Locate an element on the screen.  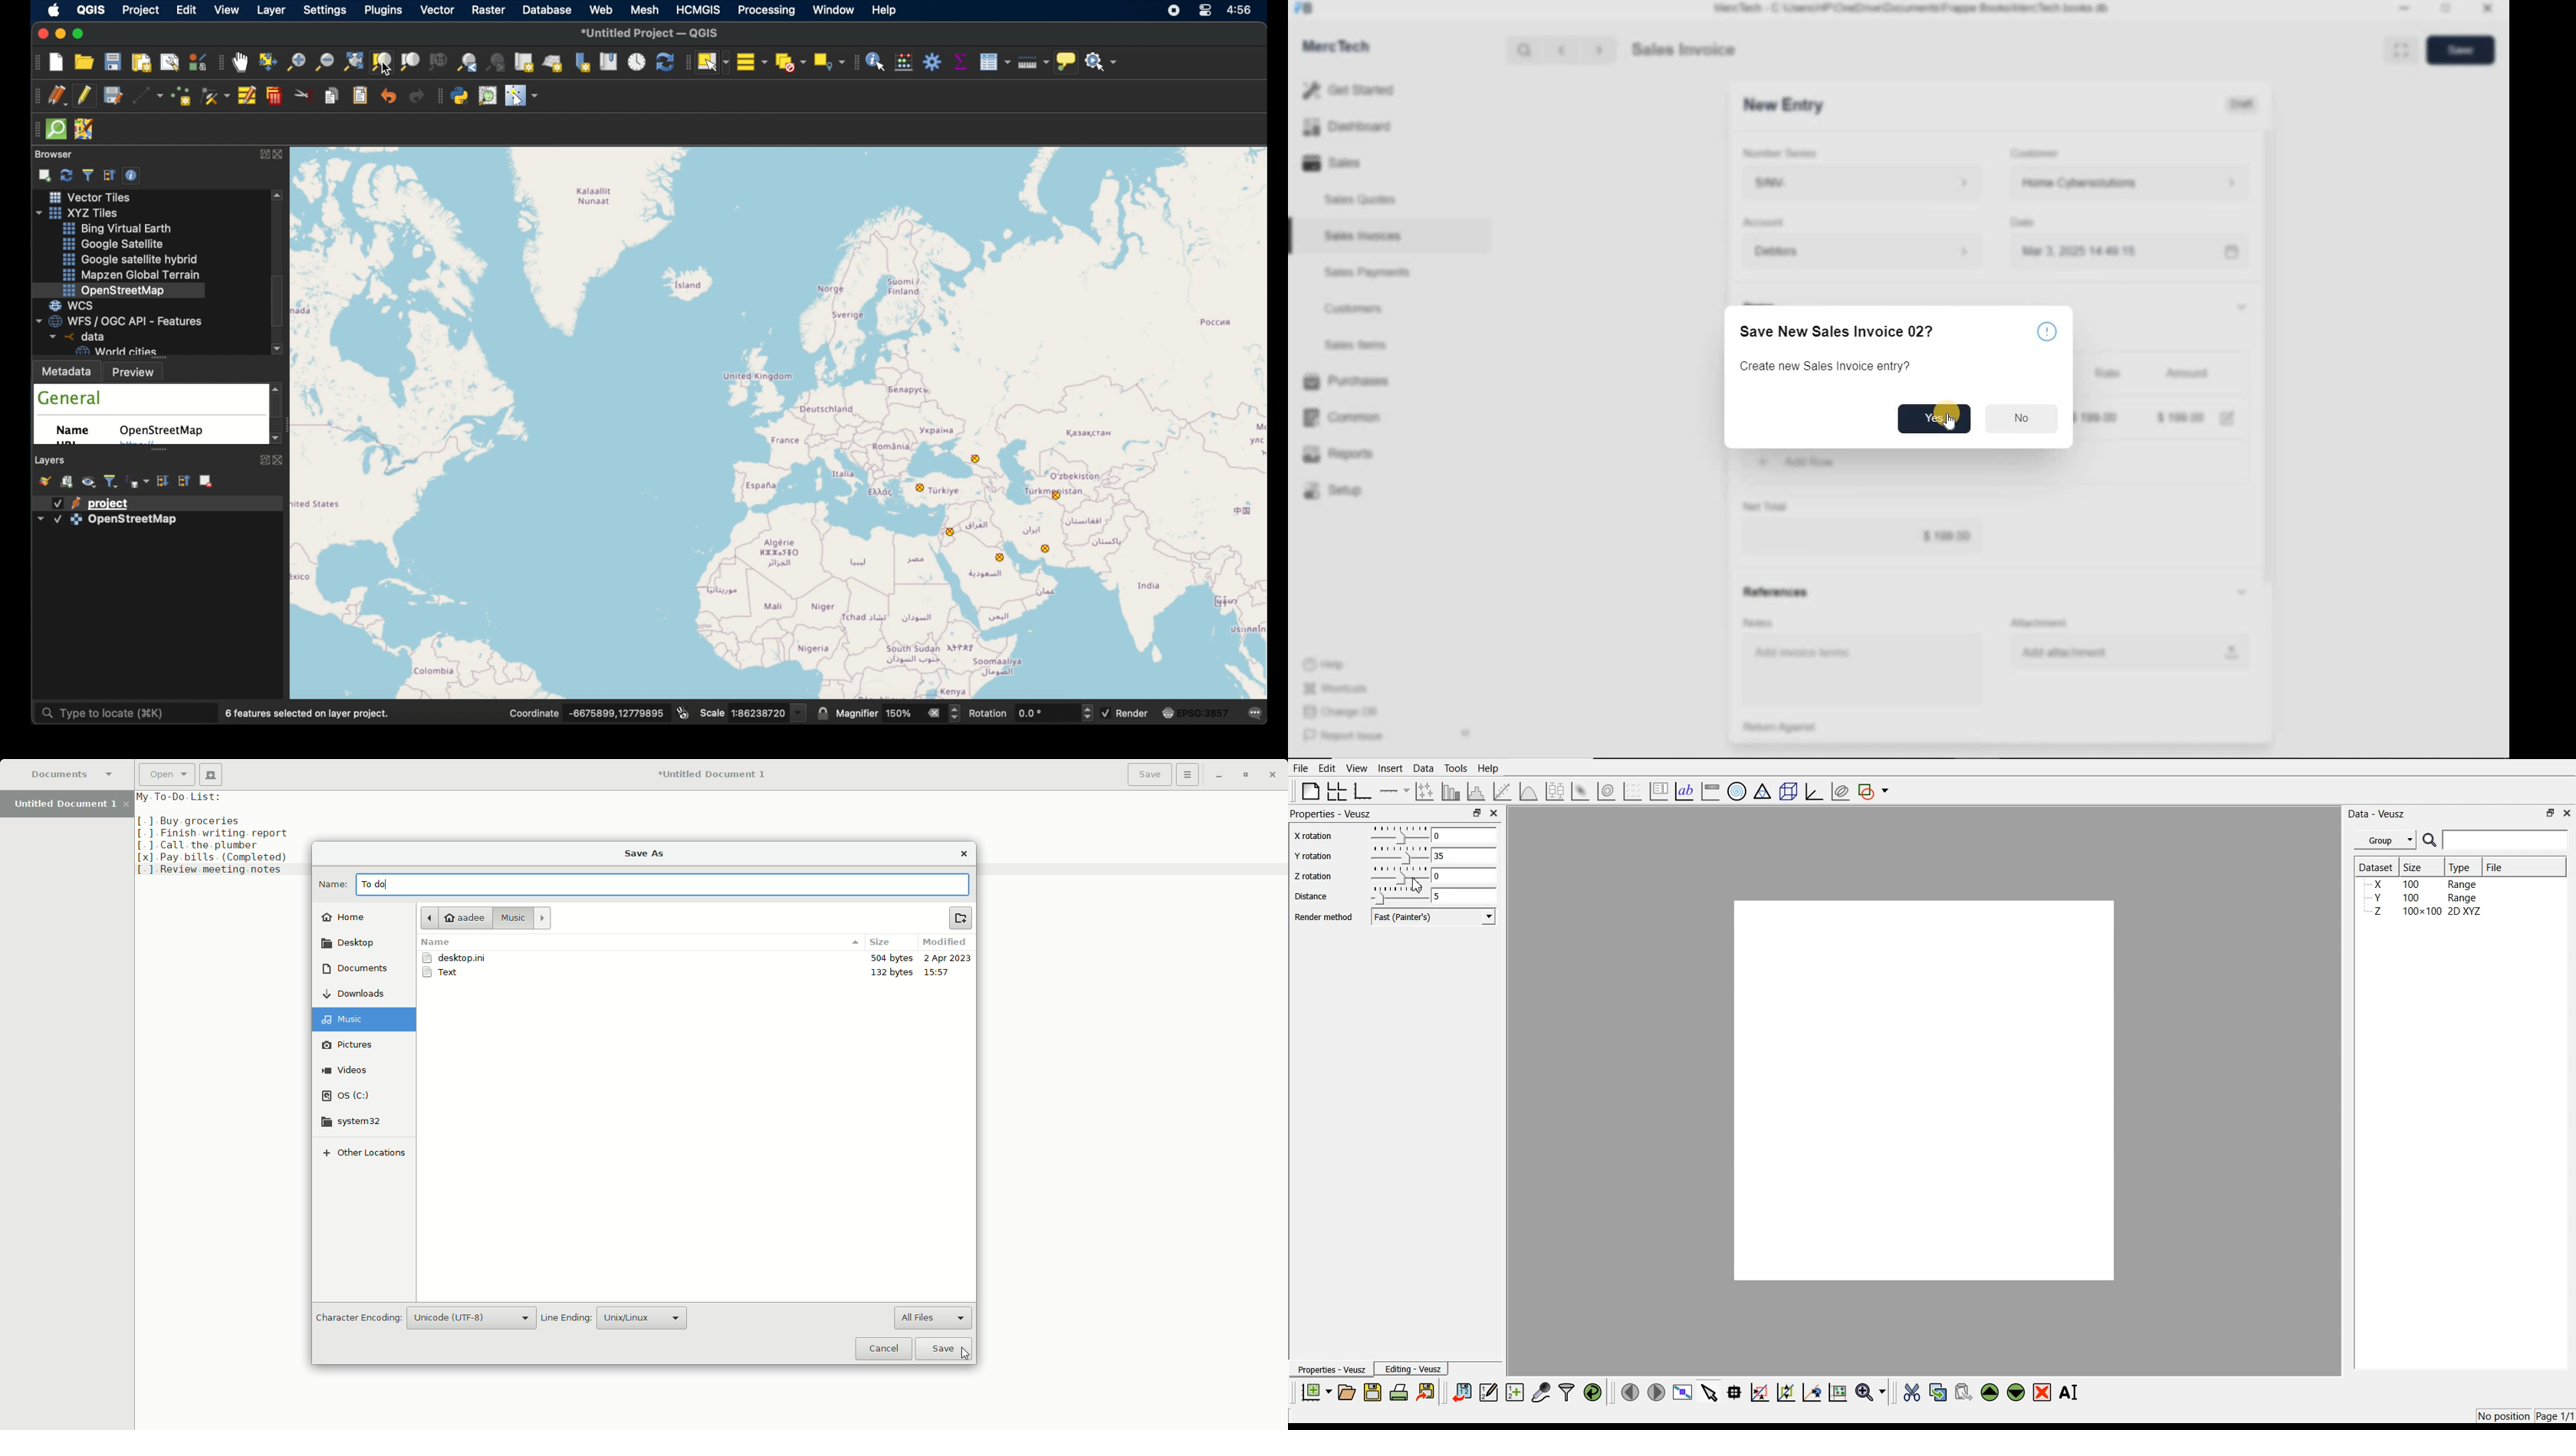
To do is located at coordinates (373, 885).